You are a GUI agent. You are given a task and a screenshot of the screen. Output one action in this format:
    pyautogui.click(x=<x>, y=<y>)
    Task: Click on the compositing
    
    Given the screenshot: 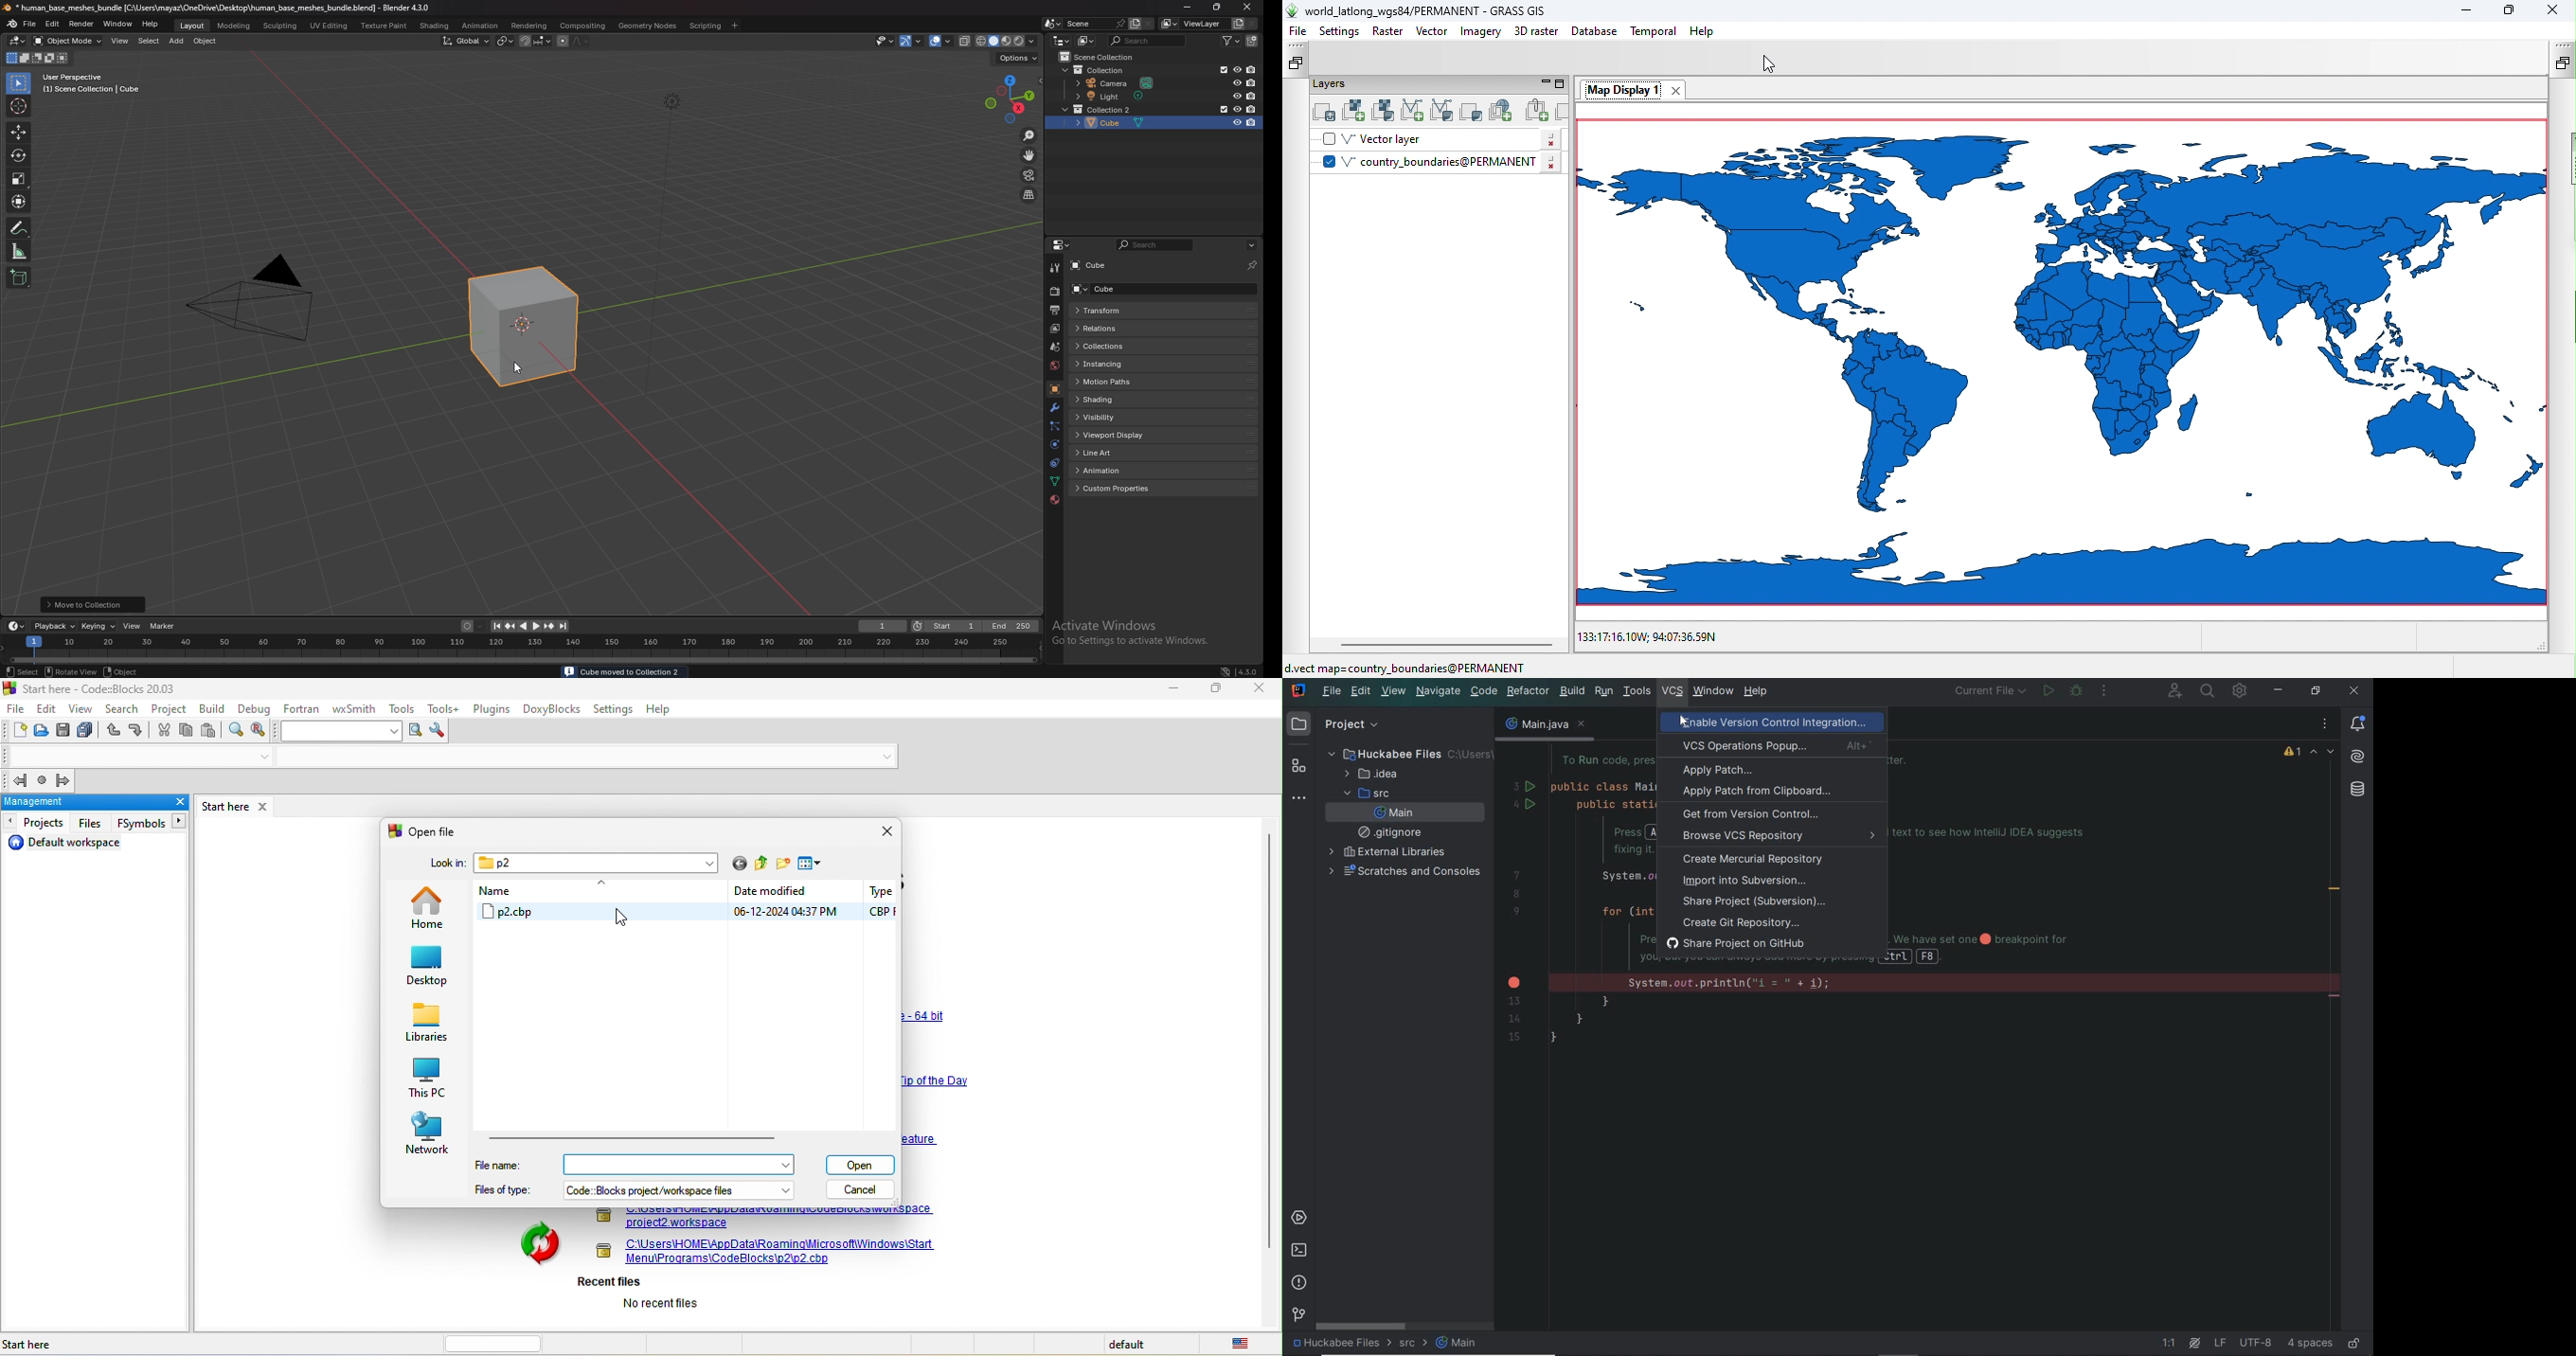 What is the action you would take?
    pyautogui.click(x=583, y=26)
    